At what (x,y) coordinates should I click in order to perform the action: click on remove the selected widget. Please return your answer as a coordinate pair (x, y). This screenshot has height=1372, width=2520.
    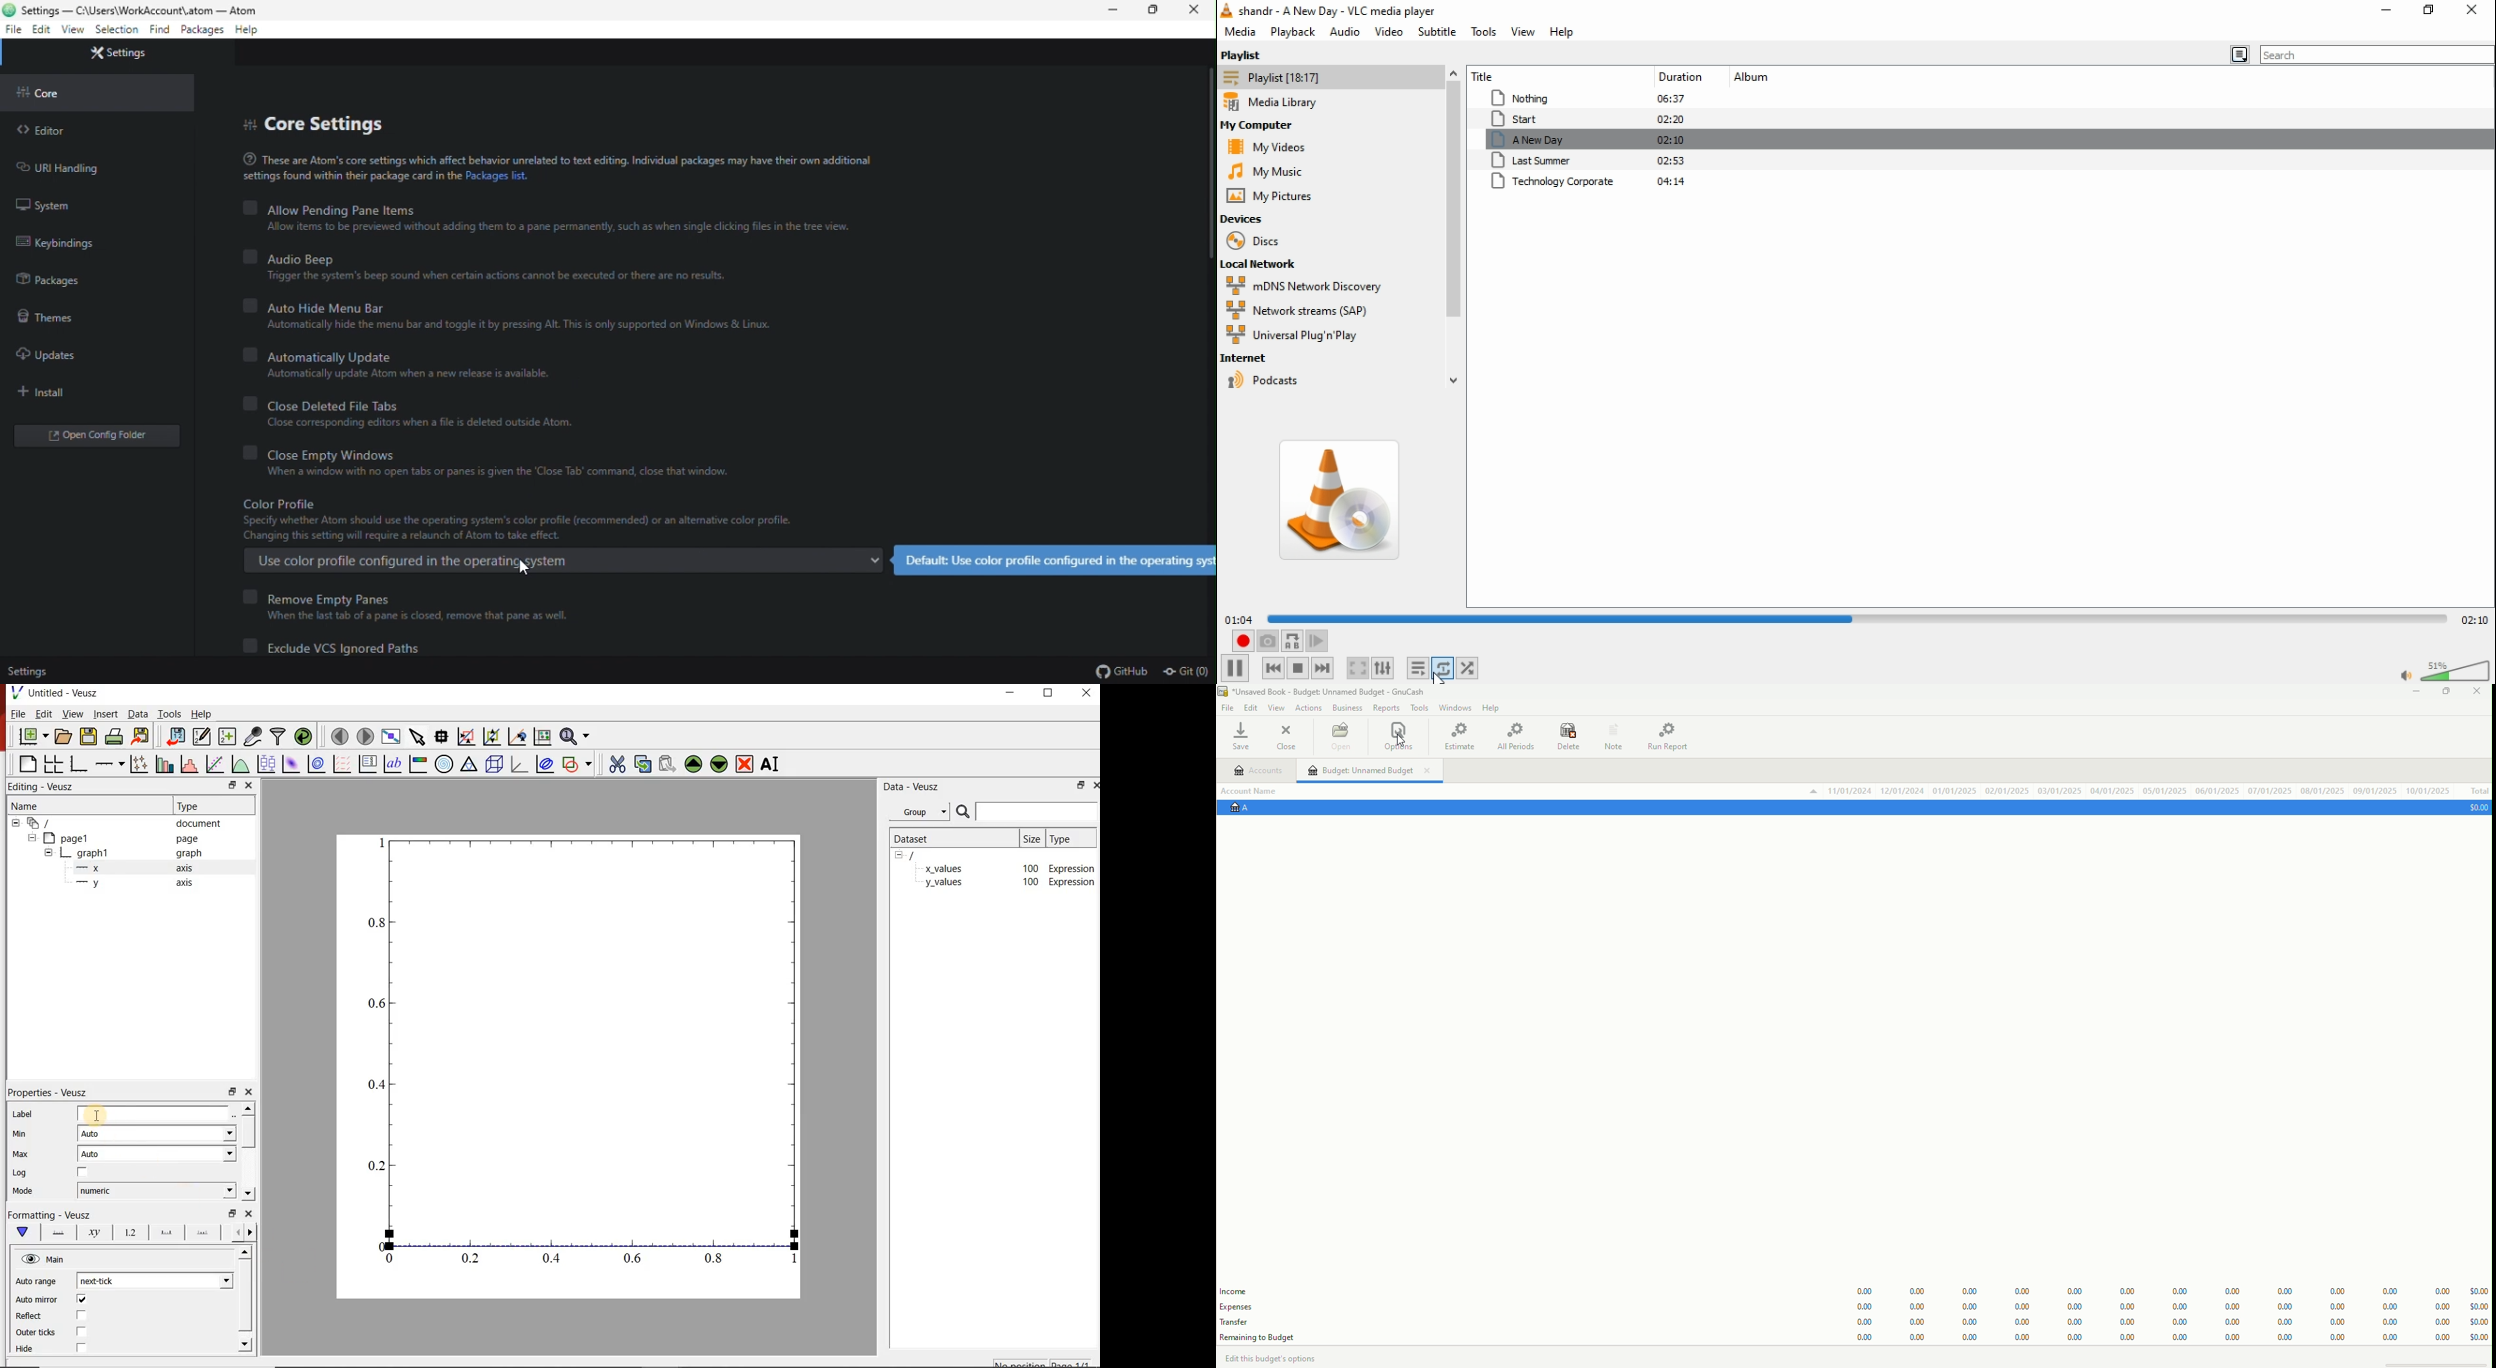
    Looking at the image, I should click on (745, 766).